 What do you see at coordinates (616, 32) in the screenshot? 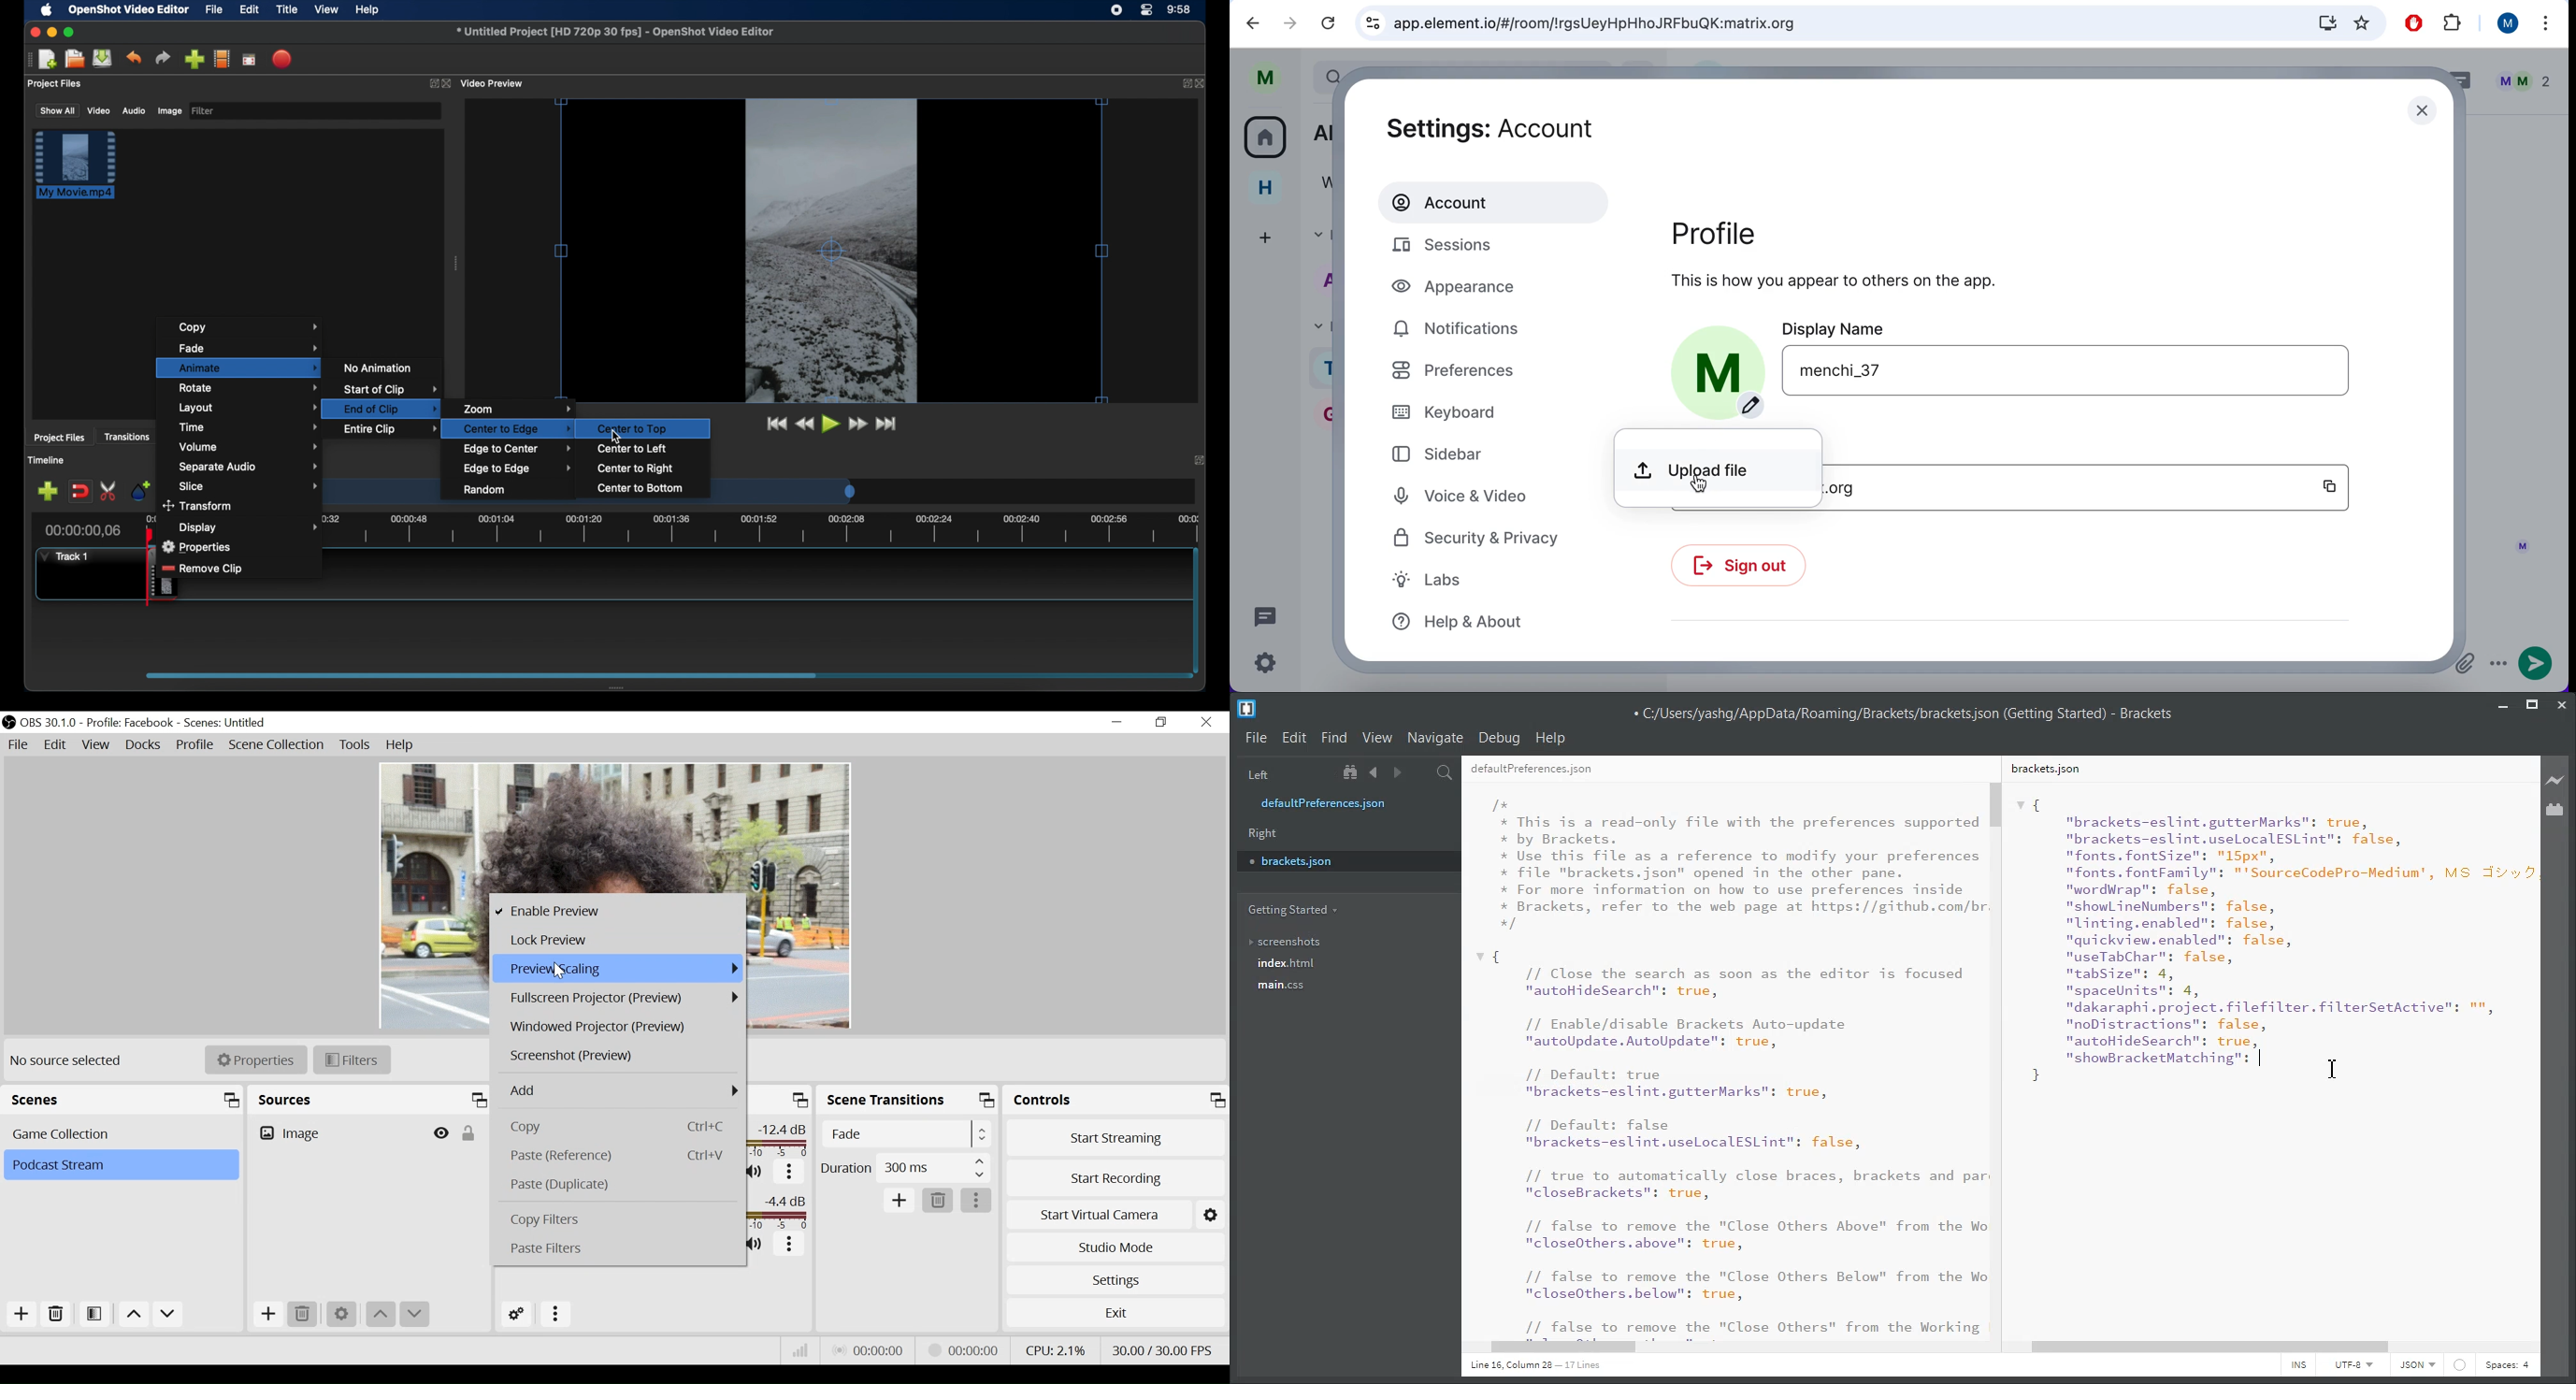
I see `file name` at bounding box center [616, 32].